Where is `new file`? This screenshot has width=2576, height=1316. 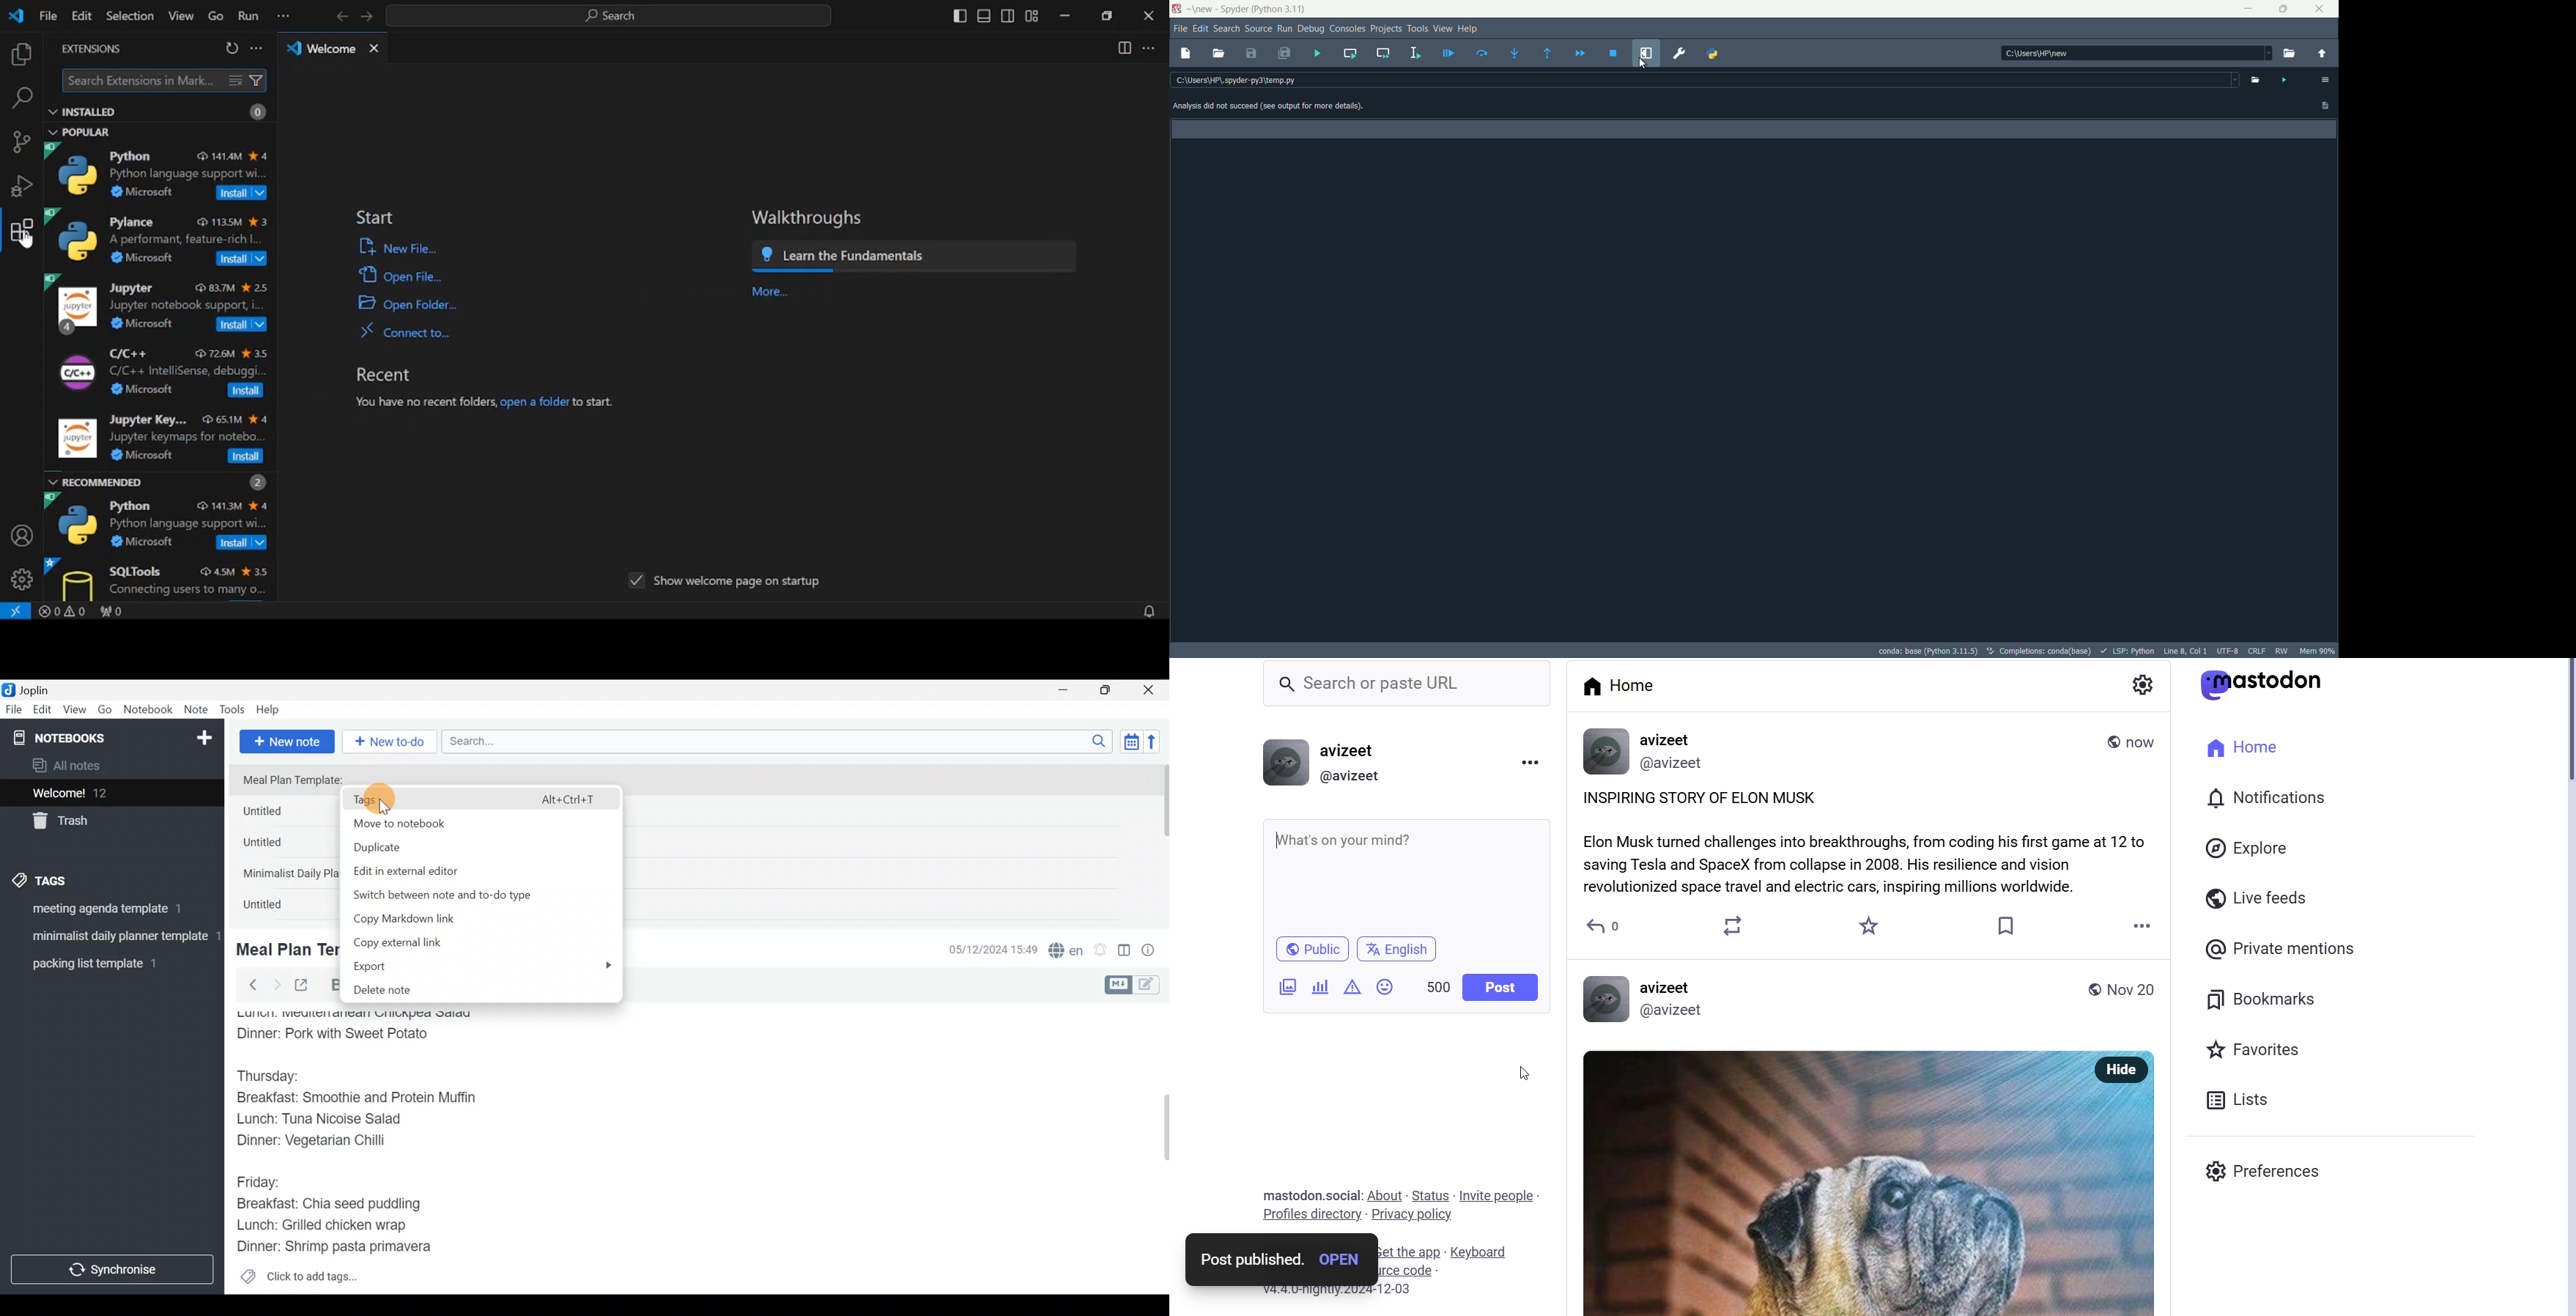
new file is located at coordinates (421, 249).